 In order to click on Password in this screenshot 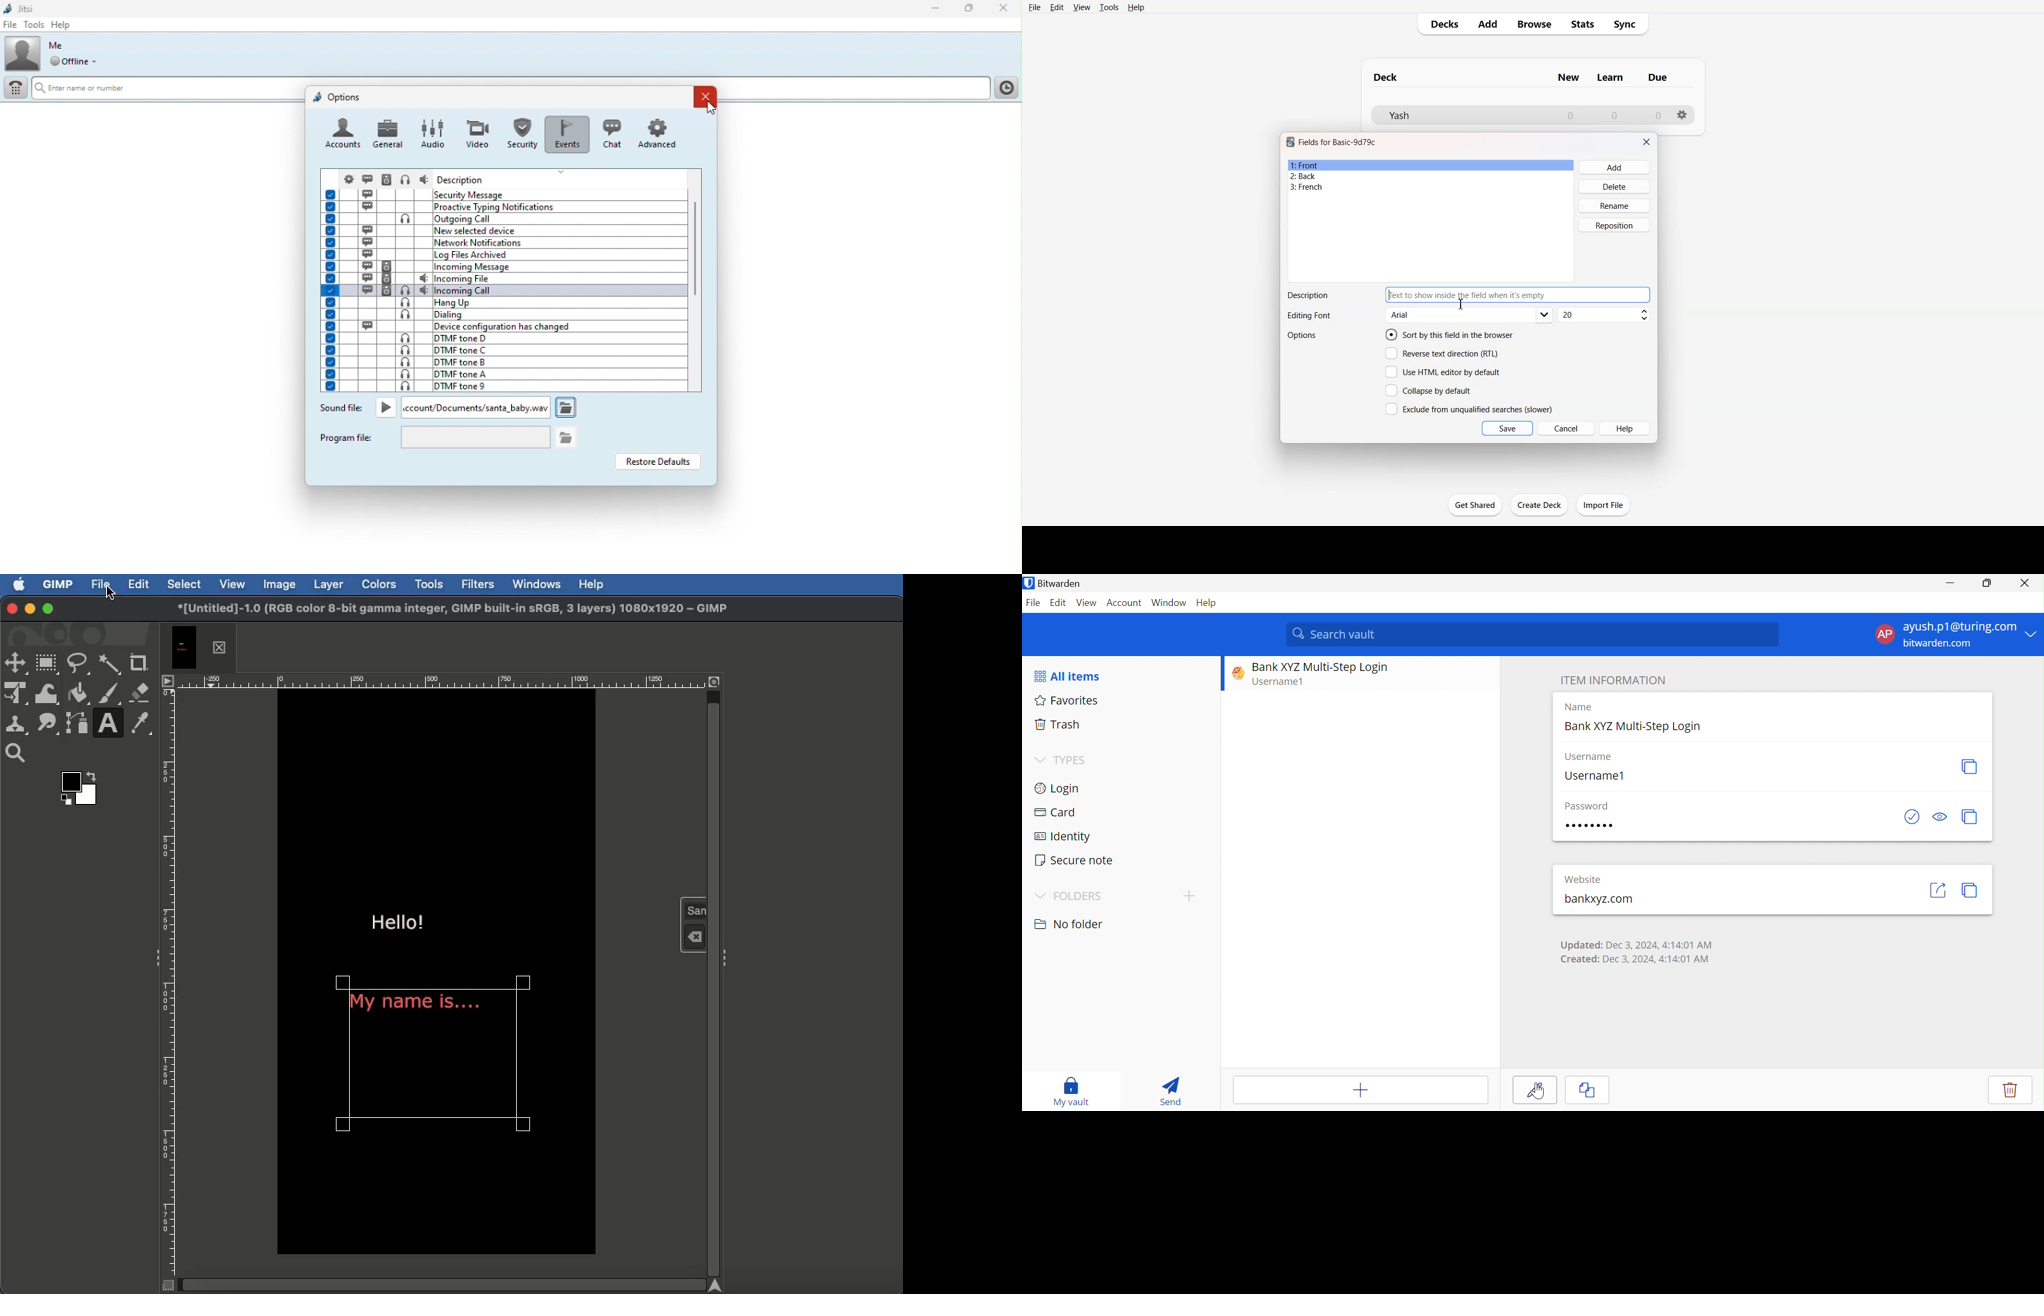, I will do `click(1594, 827)`.